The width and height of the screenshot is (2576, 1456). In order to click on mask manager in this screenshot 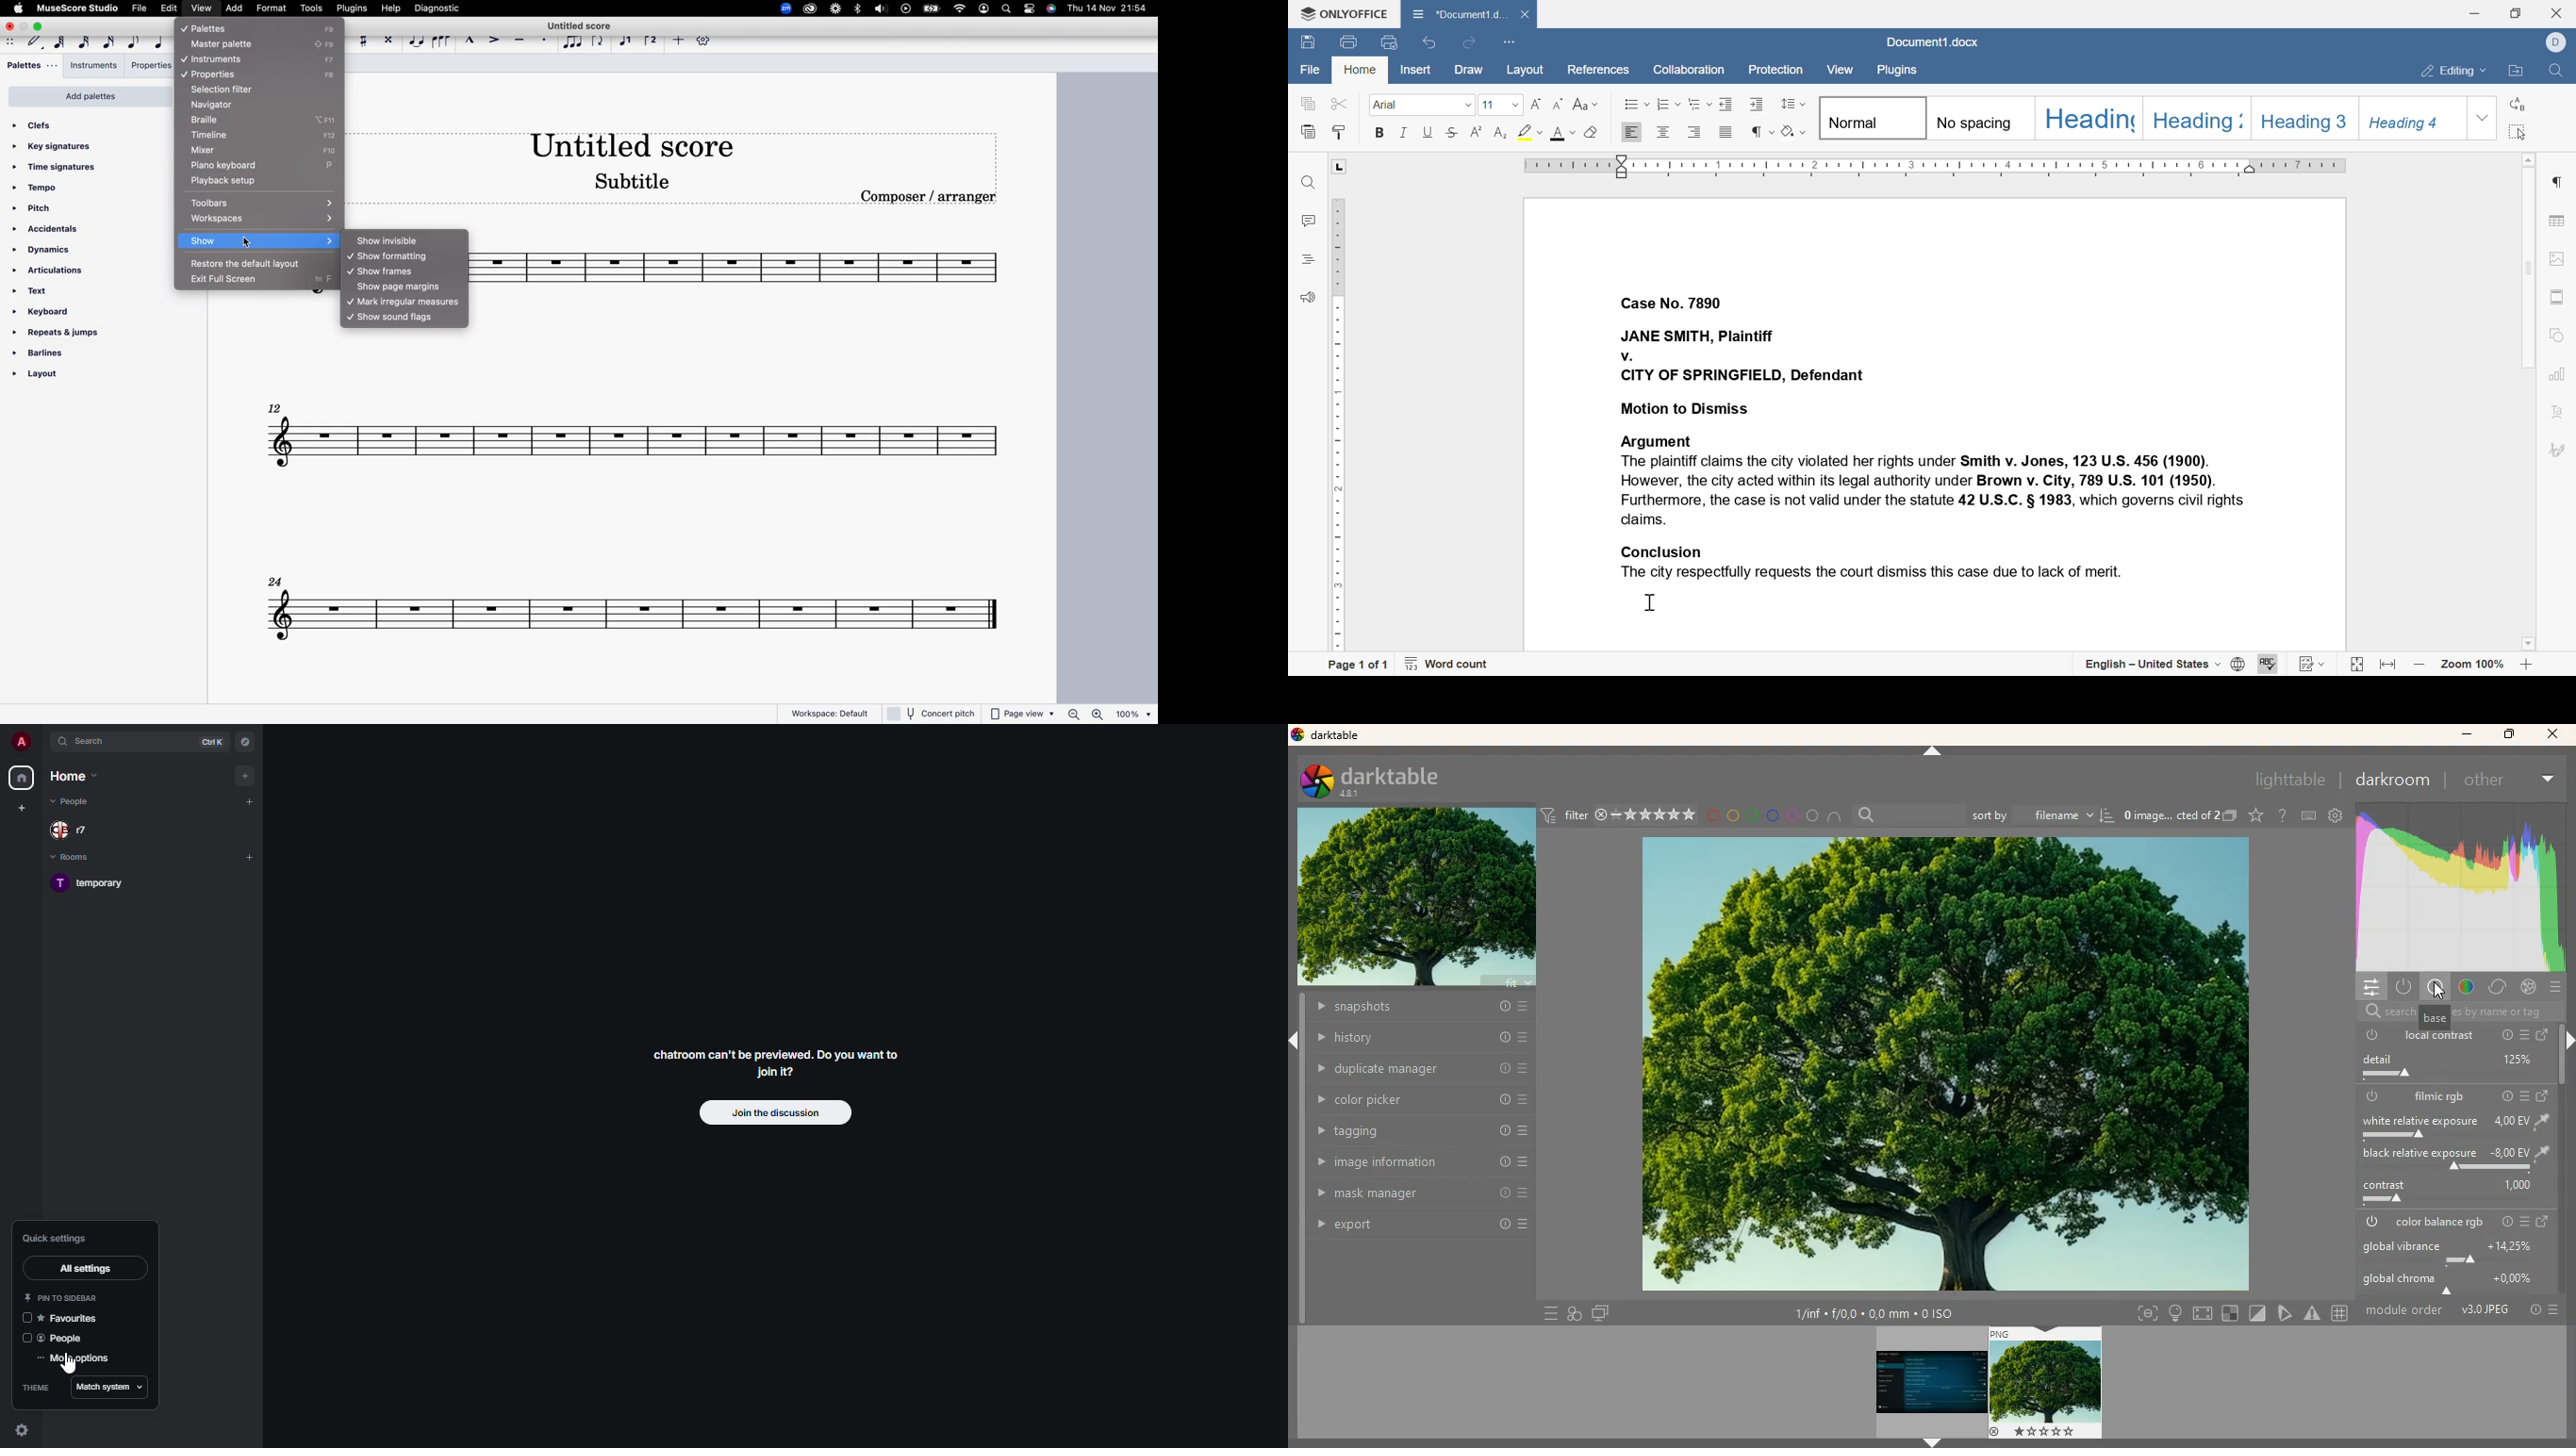, I will do `click(1417, 1195)`.